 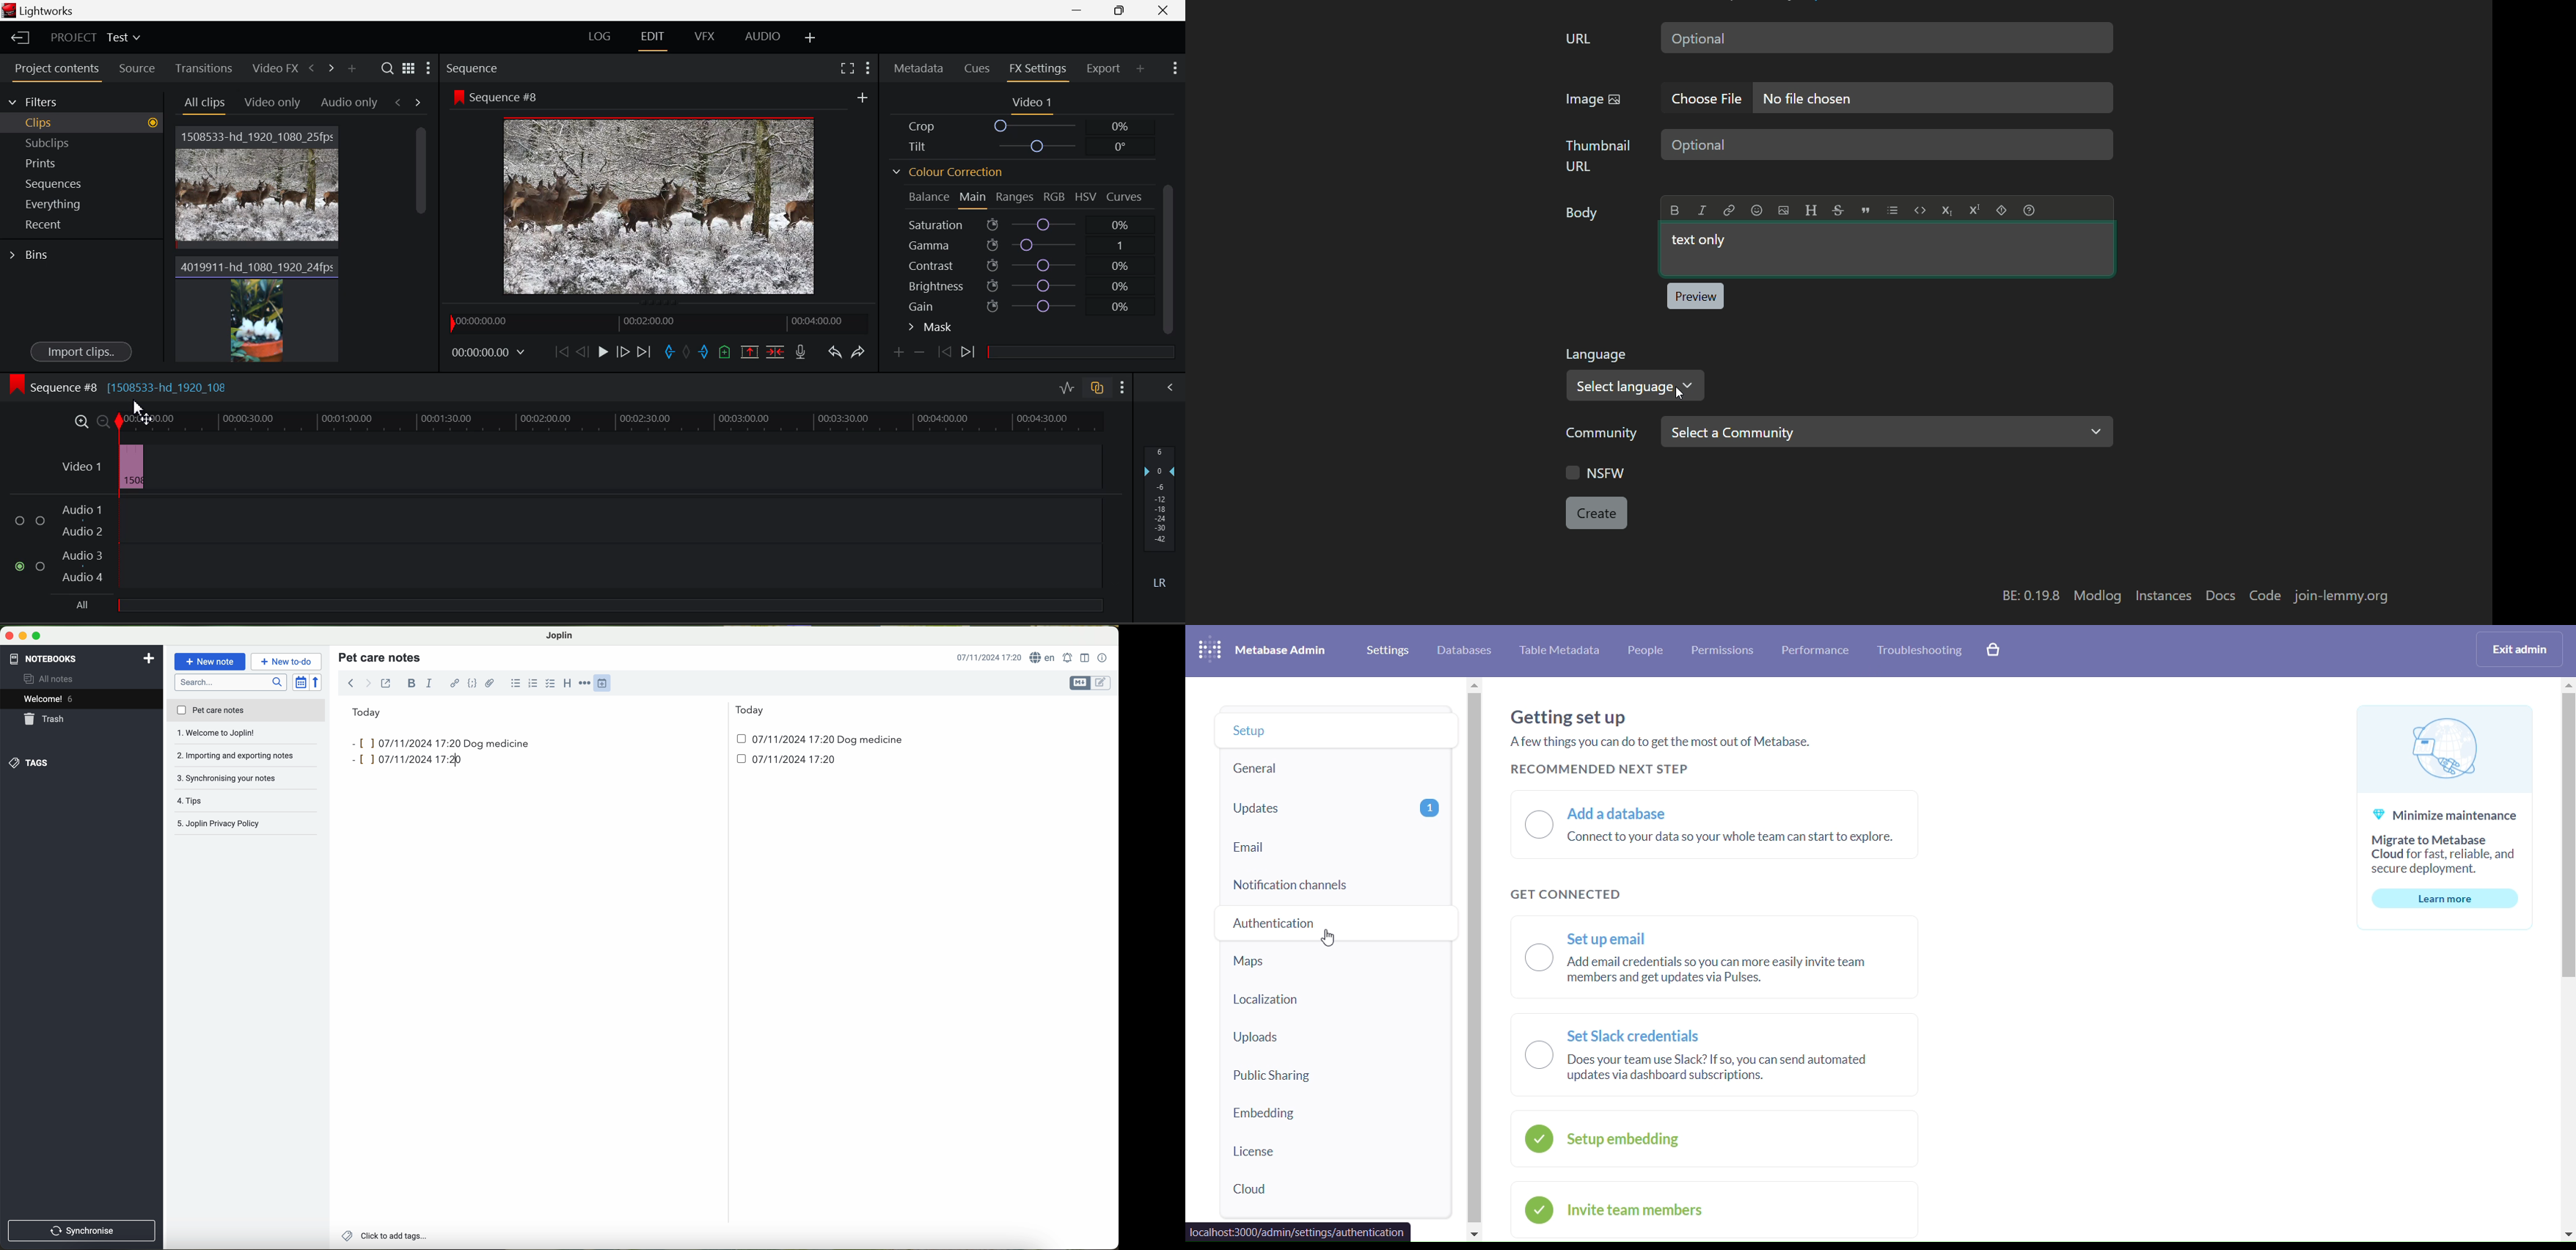 What do you see at coordinates (246, 778) in the screenshot?
I see `tips` at bounding box center [246, 778].